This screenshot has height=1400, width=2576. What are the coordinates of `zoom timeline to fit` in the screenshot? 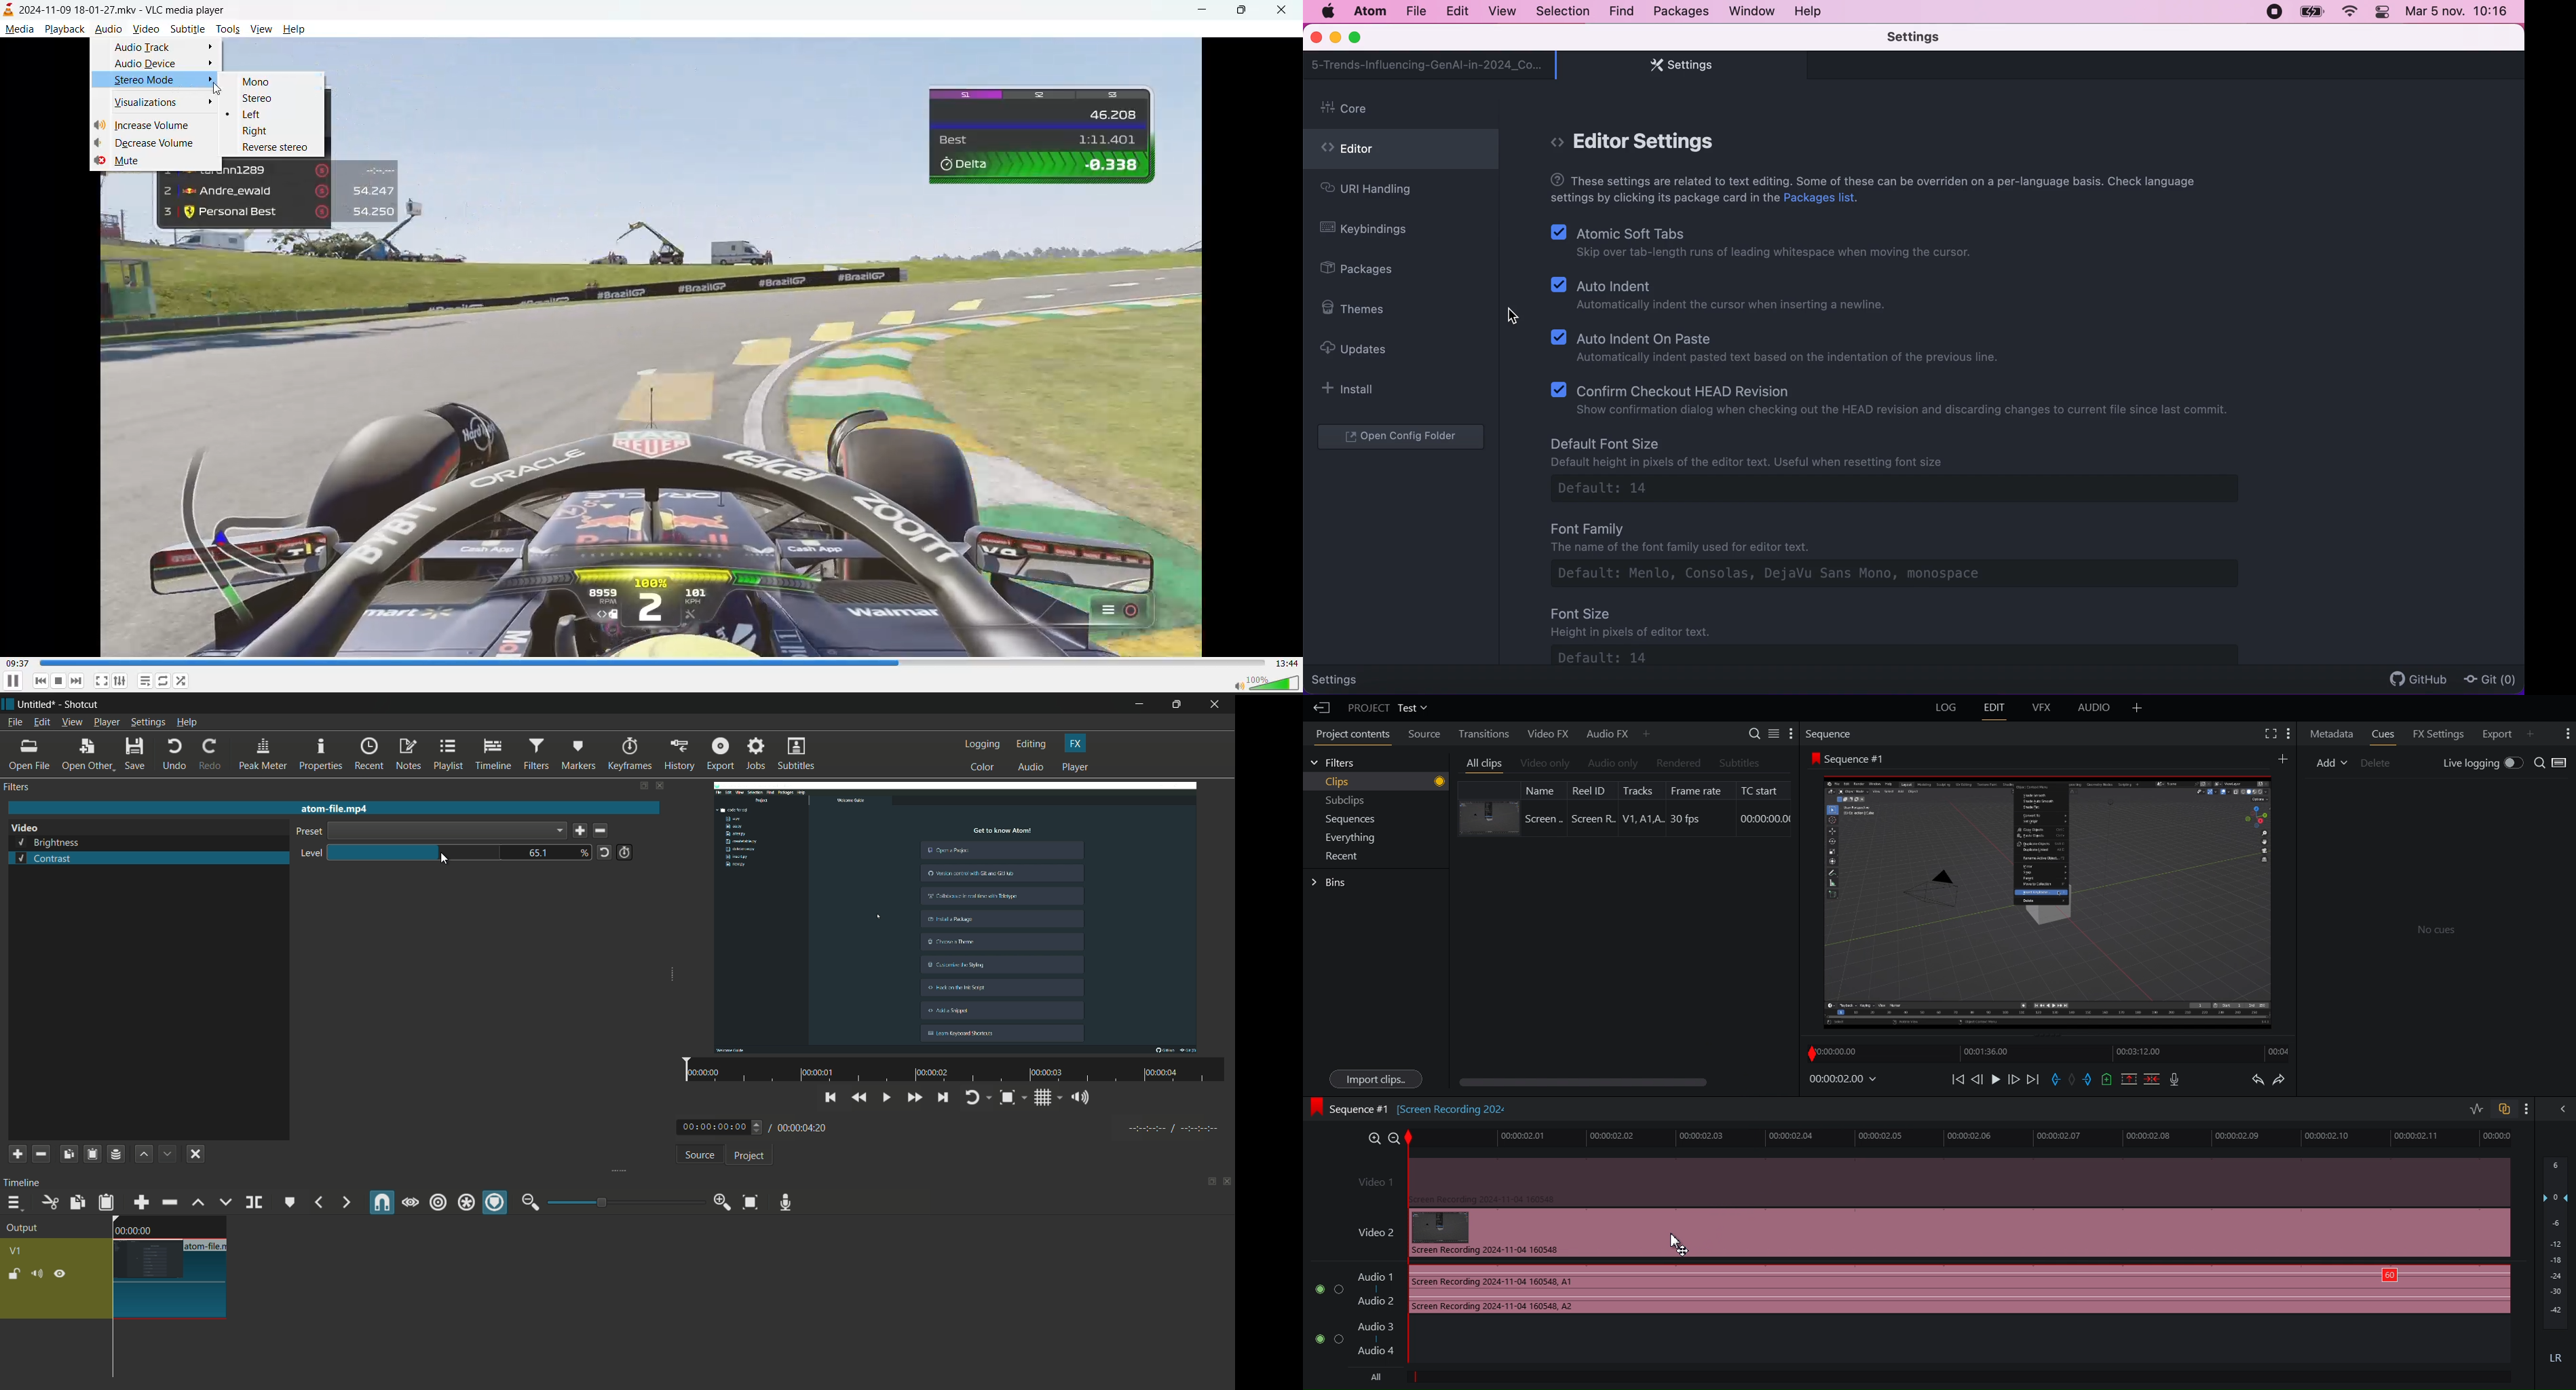 It's located at (750, 1201).